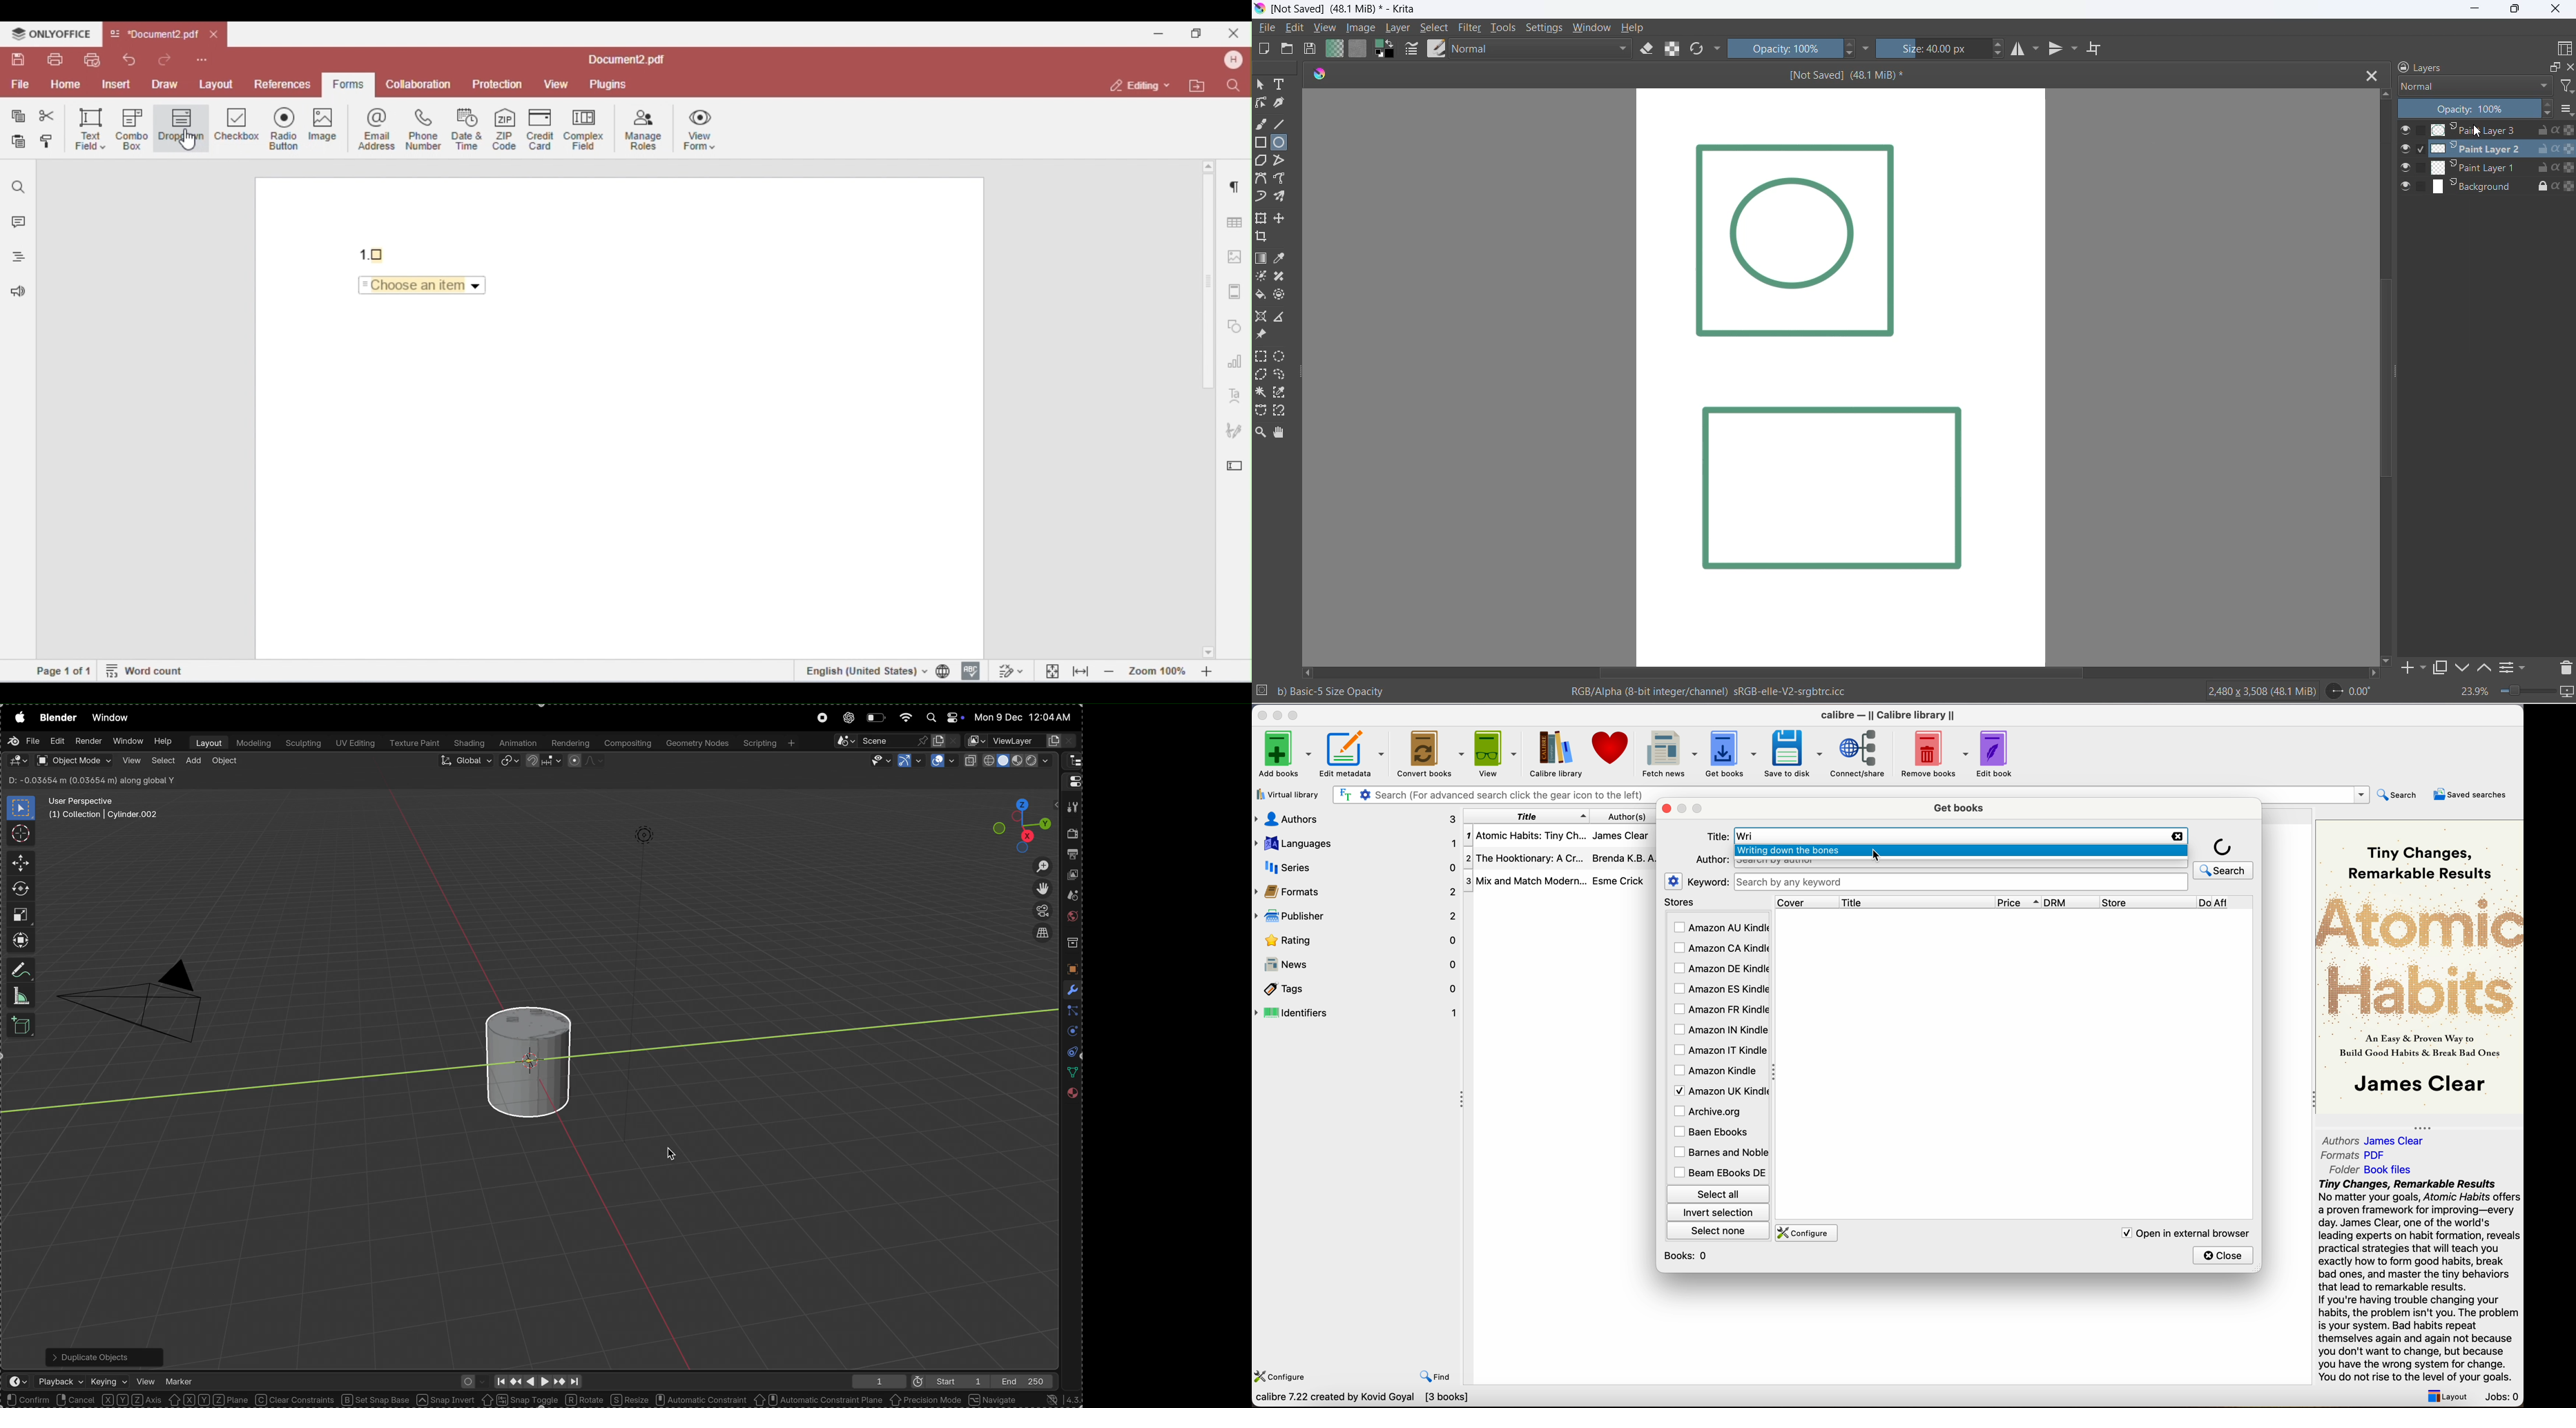 This screenshot has width=2576, height=1428. What do you see at coordinates (1261, 432) in the screenshot?
I see `zoom tool` at bounding box center [1261, 432].